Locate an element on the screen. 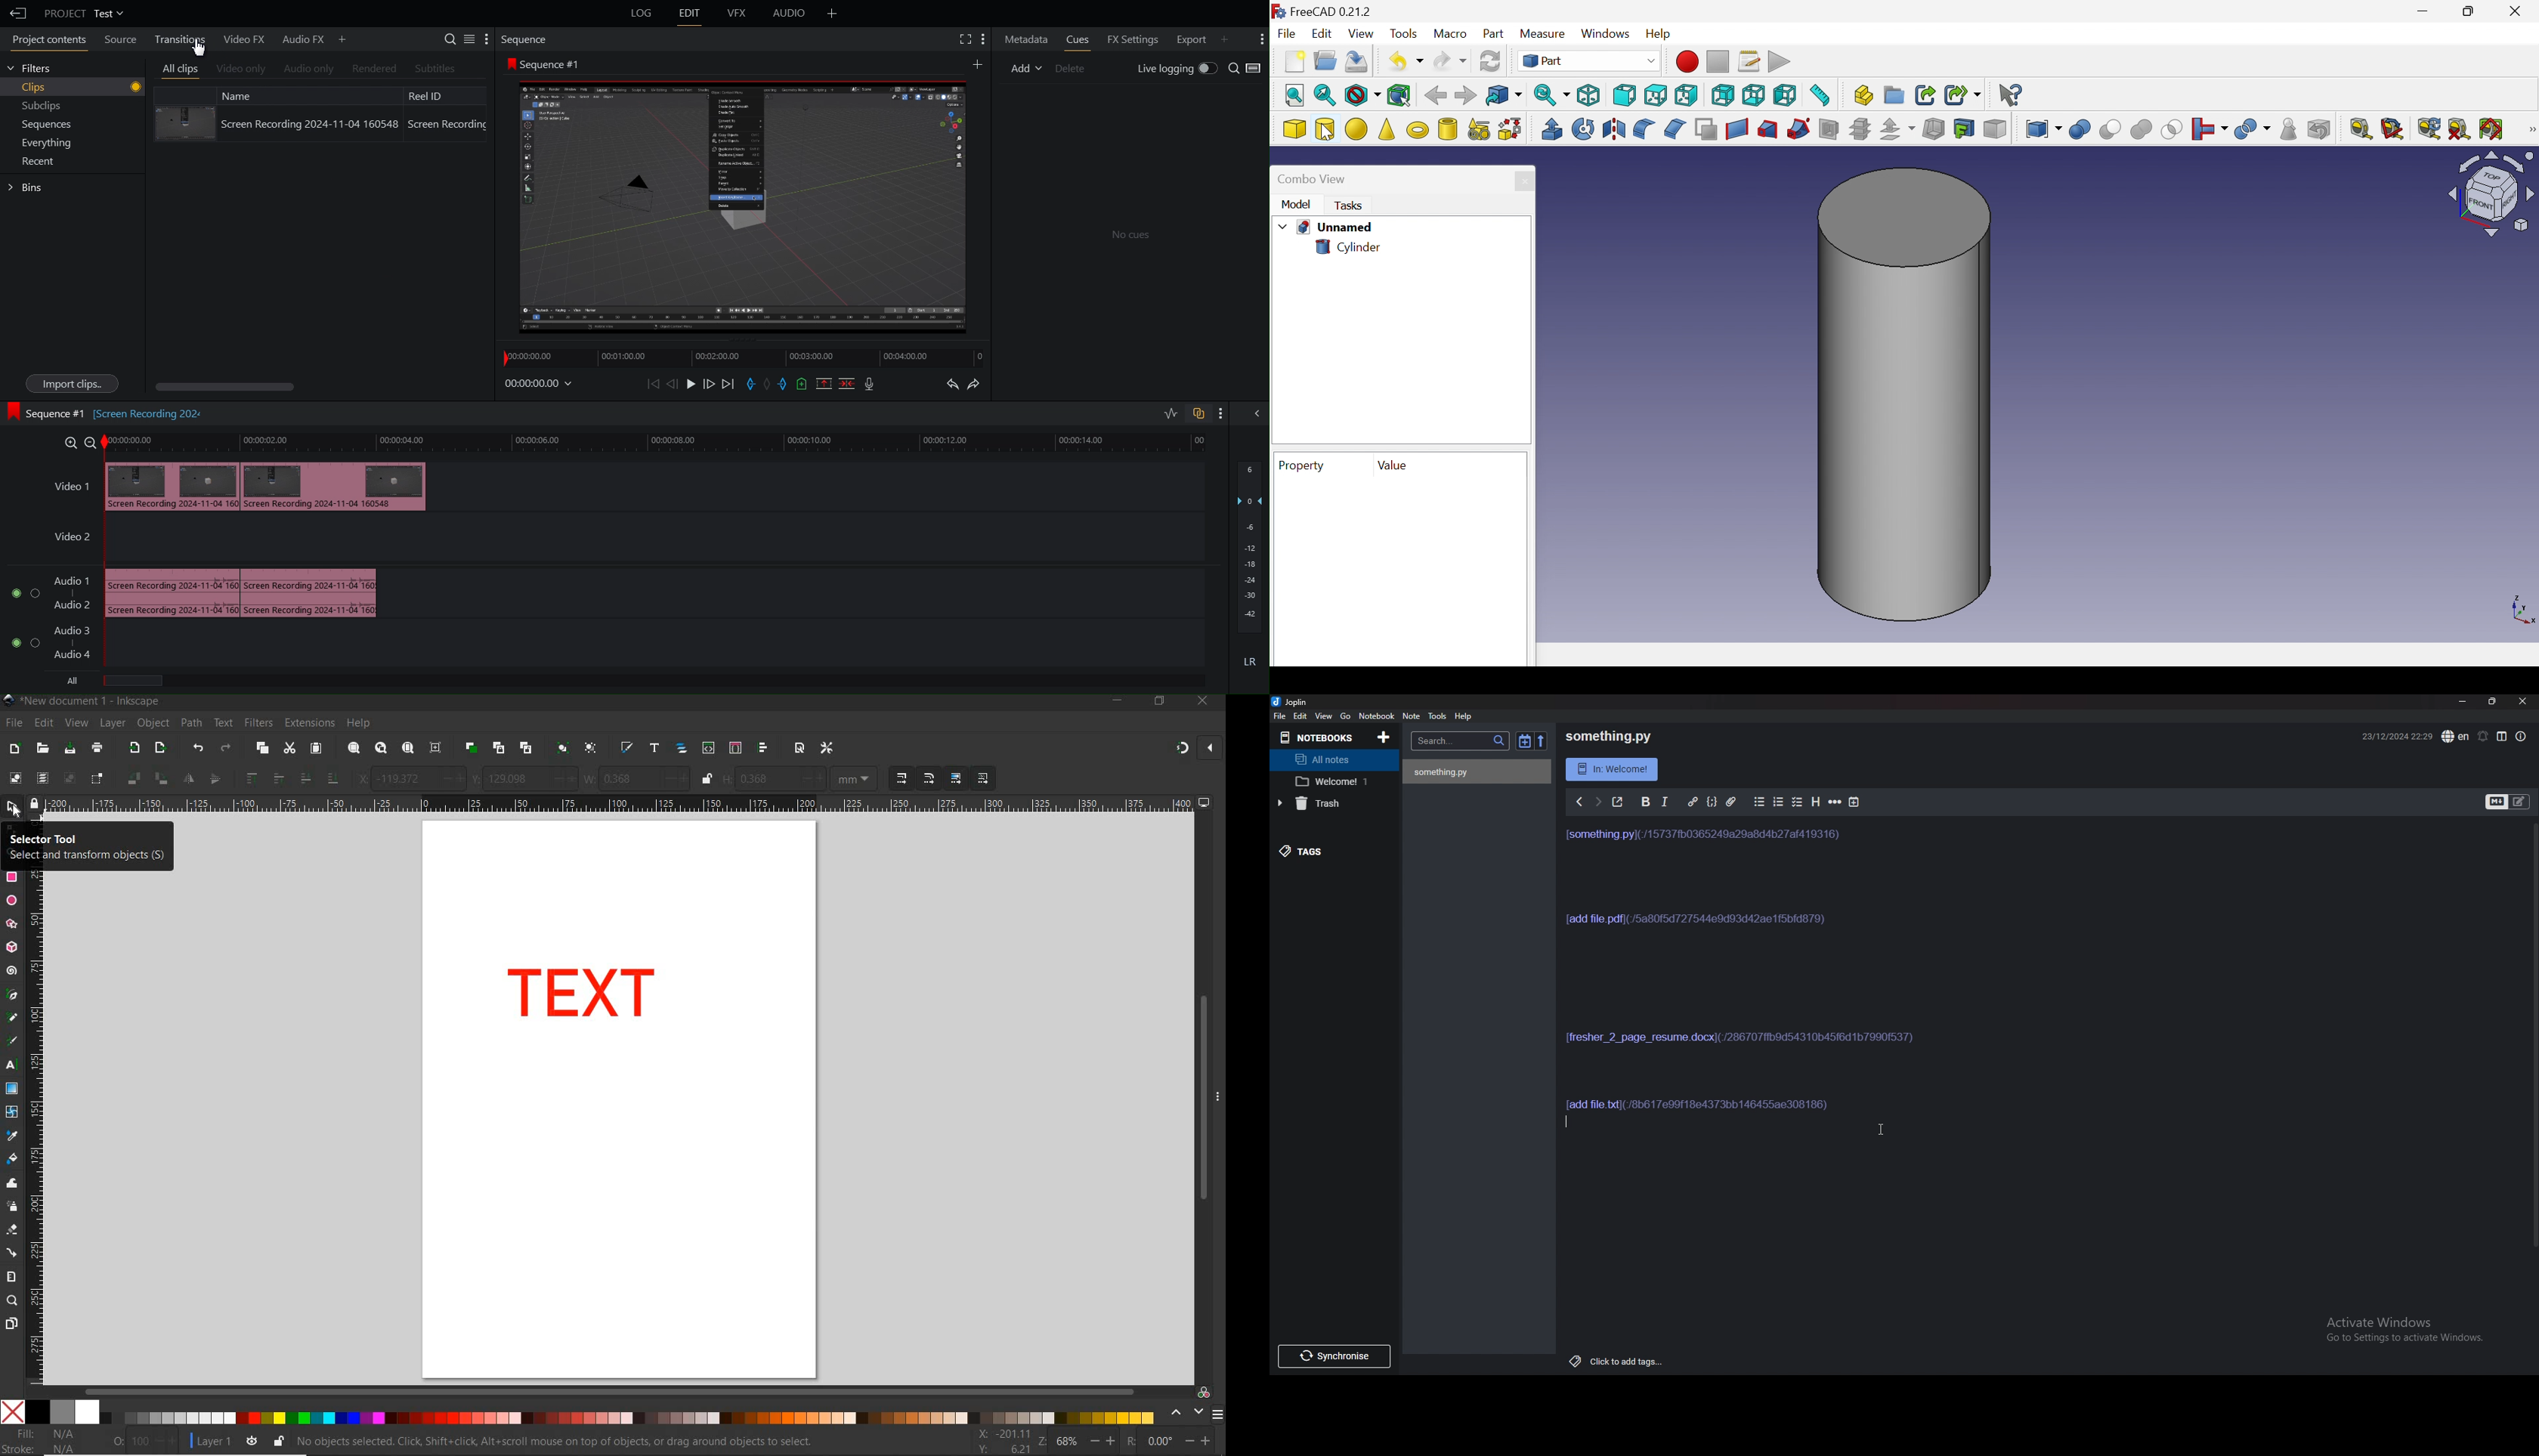  WIDTH OF SELECTION is located at coordinates (636, 778).